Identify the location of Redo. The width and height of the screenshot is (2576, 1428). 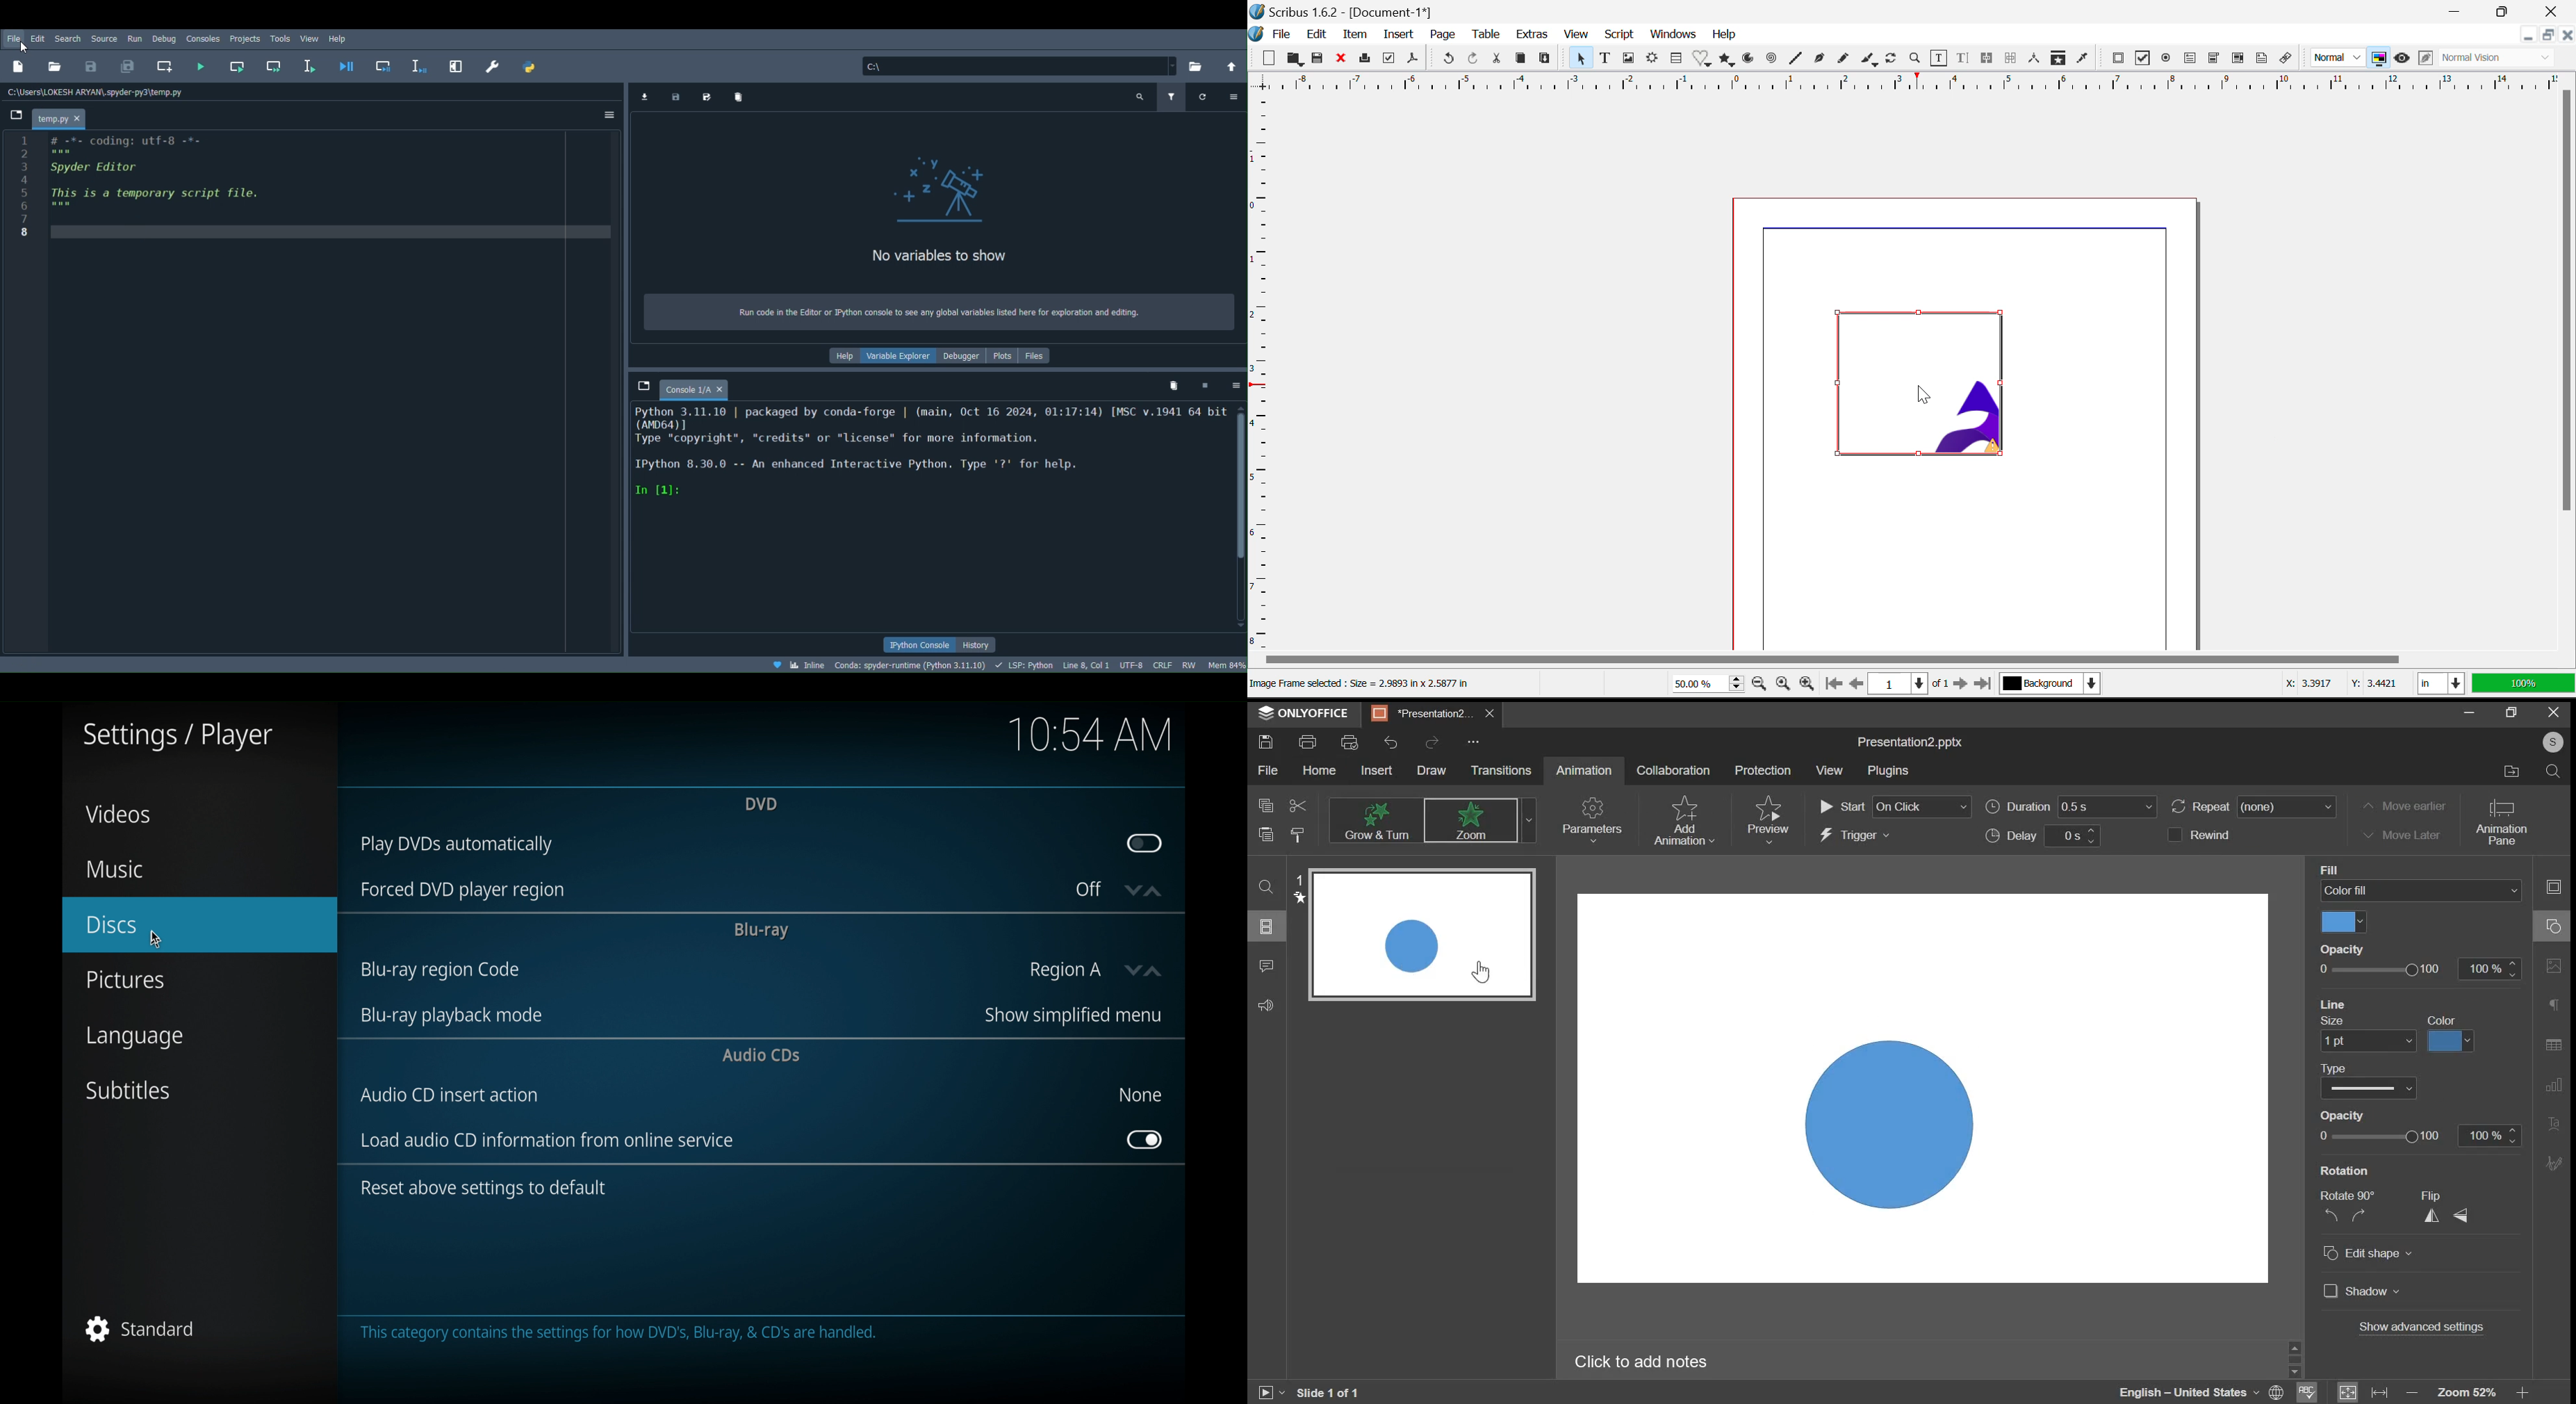
(1476, 59).